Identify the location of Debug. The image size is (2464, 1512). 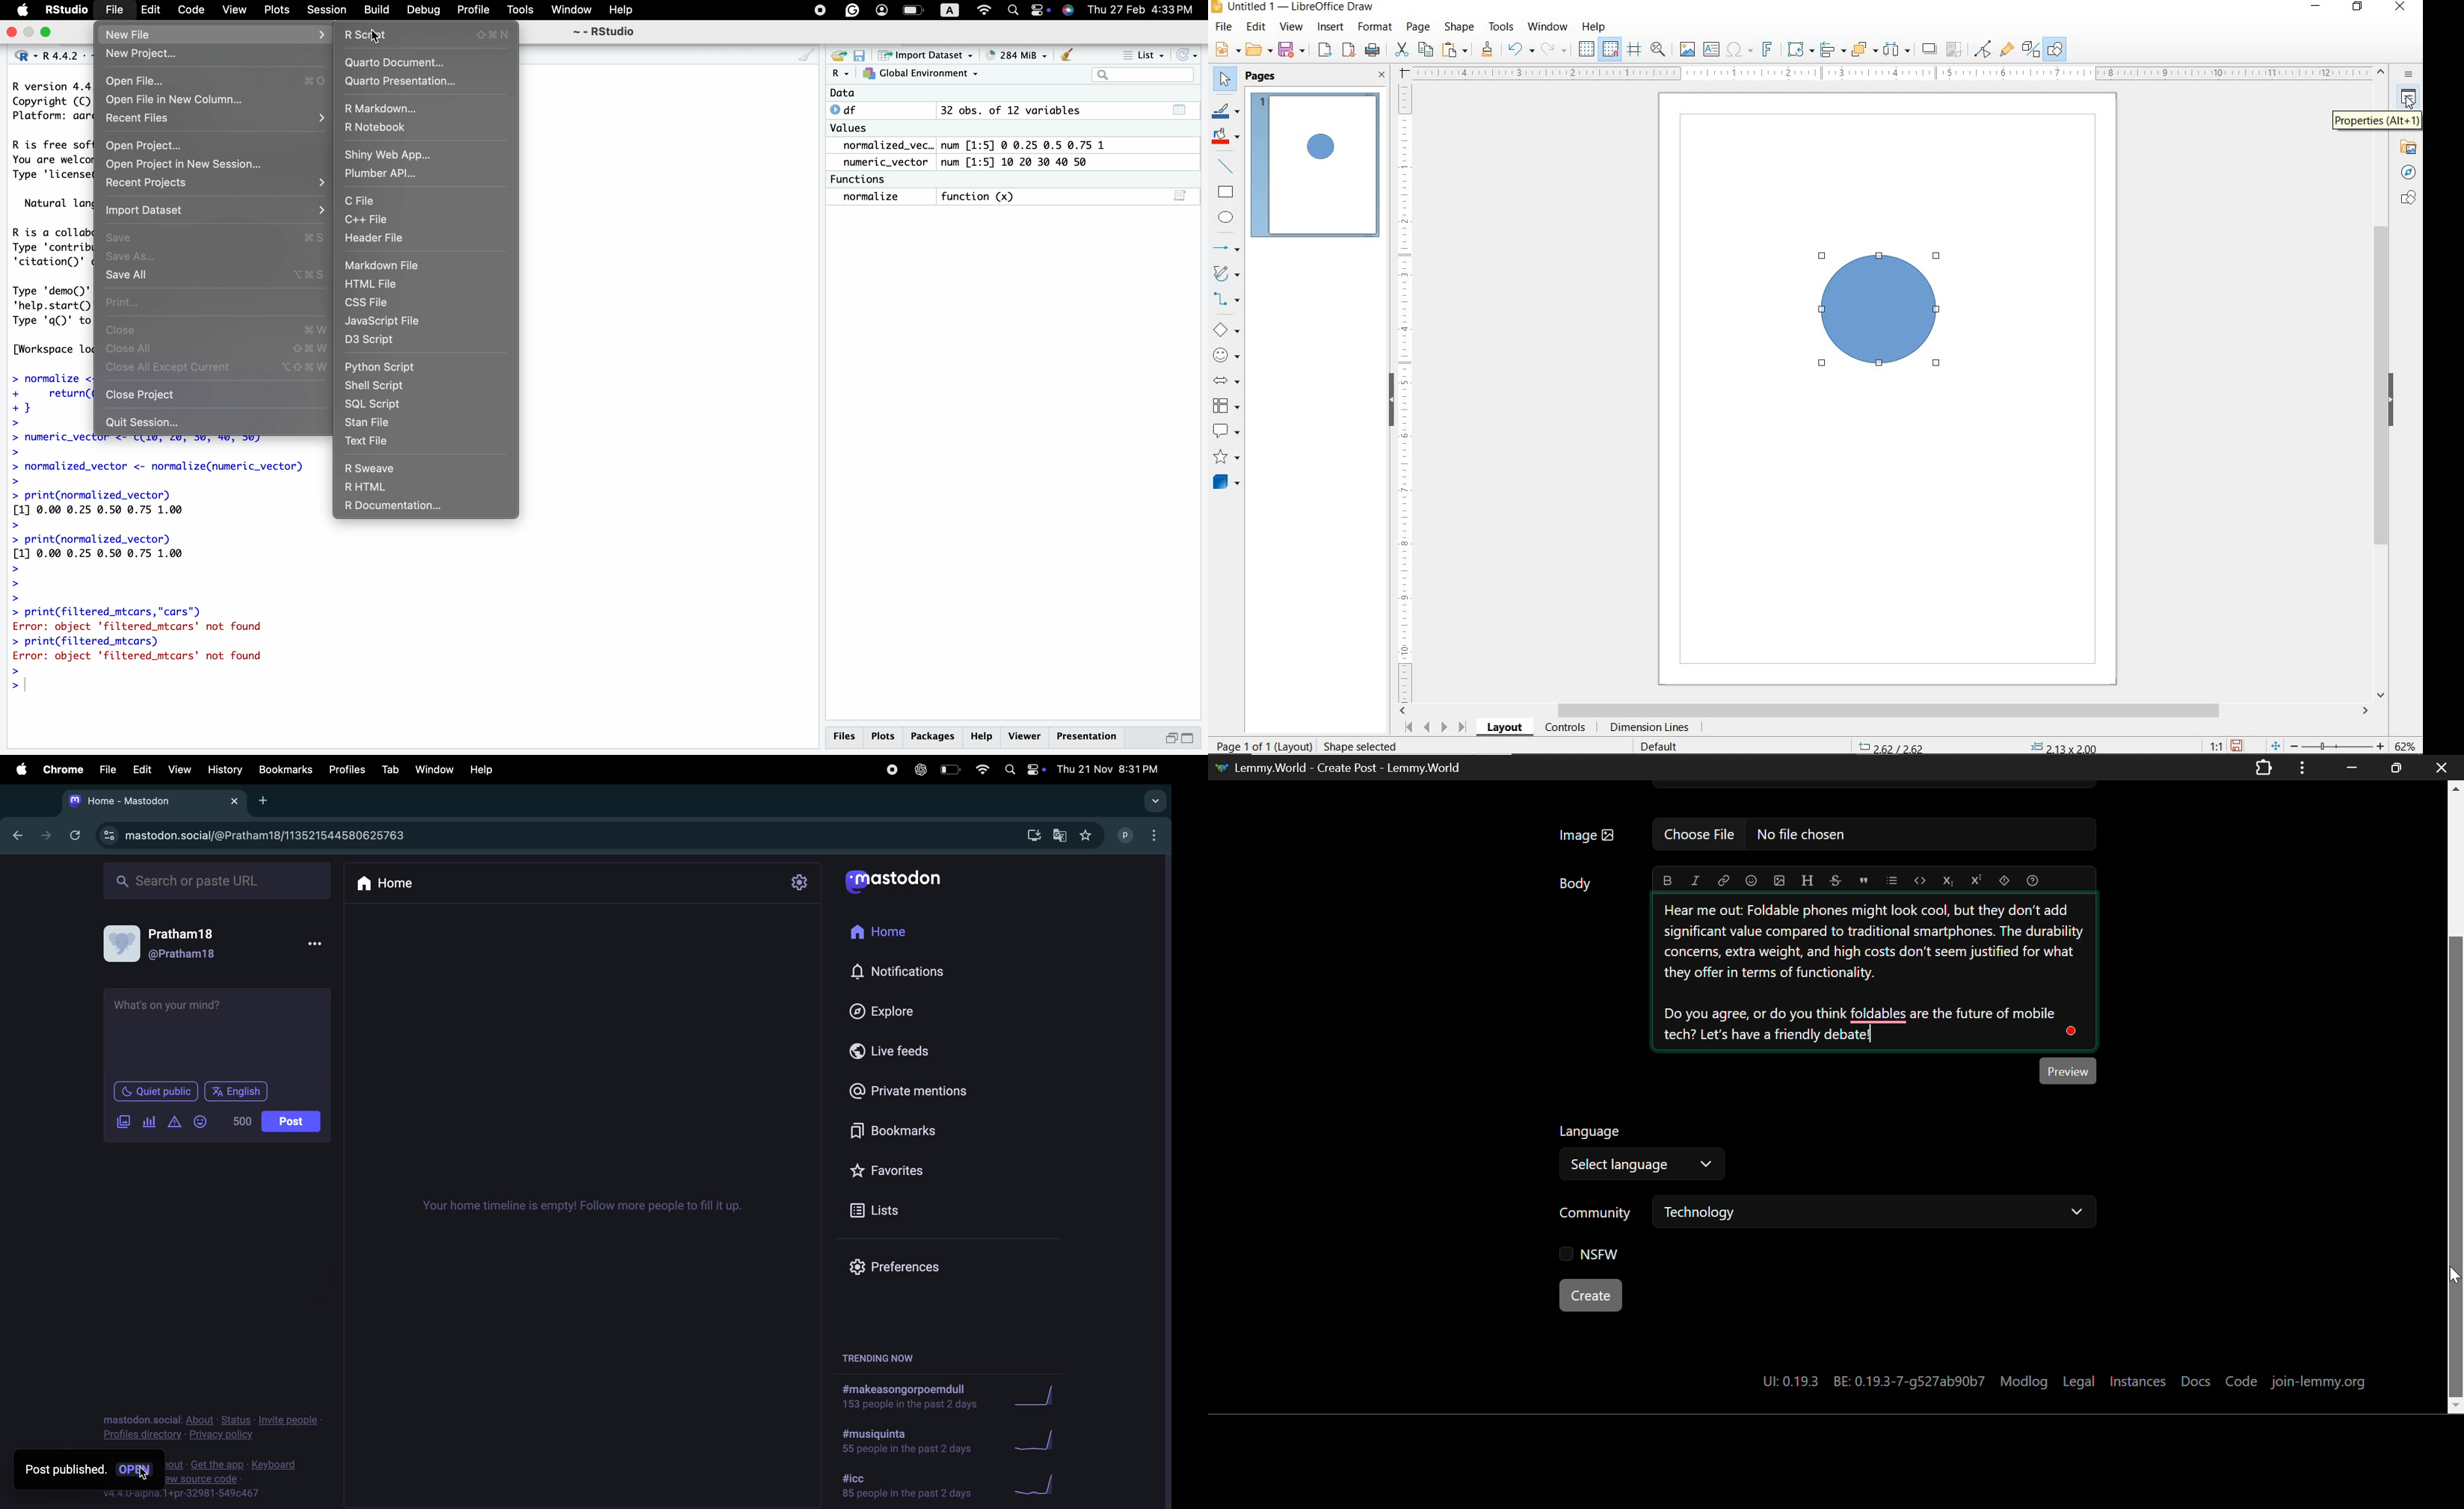
(425, 10).